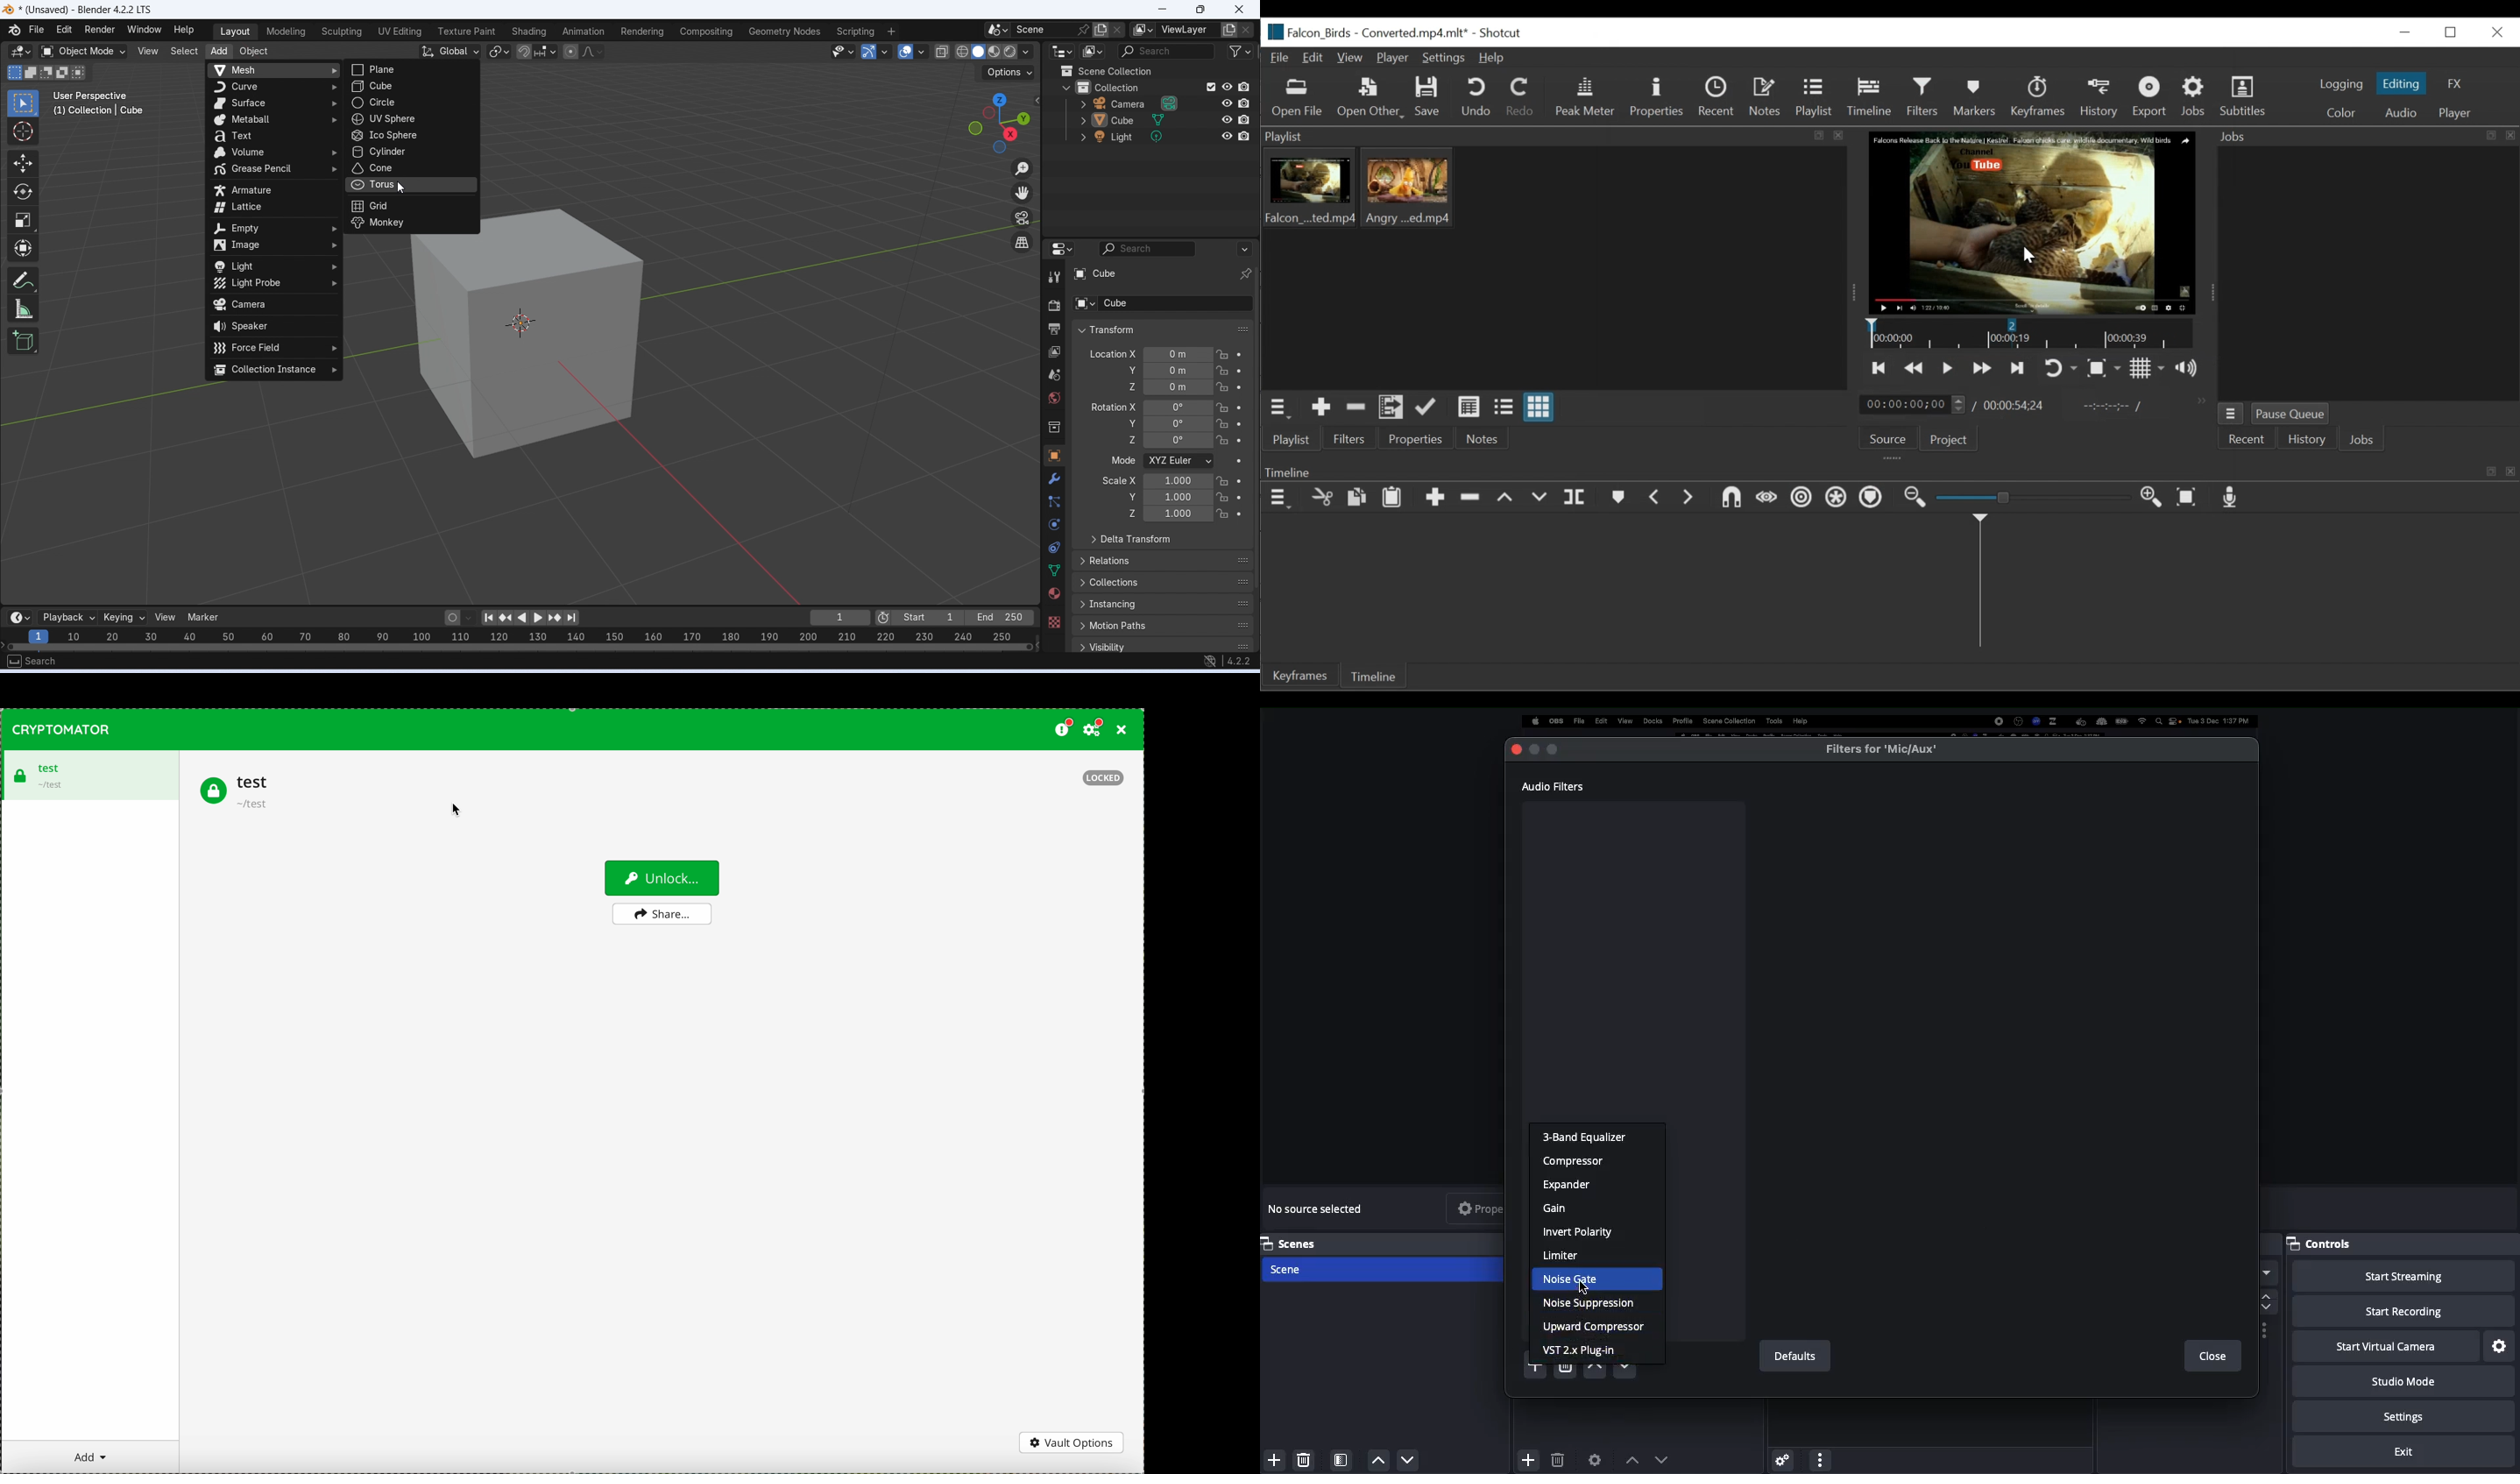 The width and height of the screenshot is (2520, 1484). Describe the element at coordinates (1164, 605) in the screenshot. I see `Instancing` at that location.